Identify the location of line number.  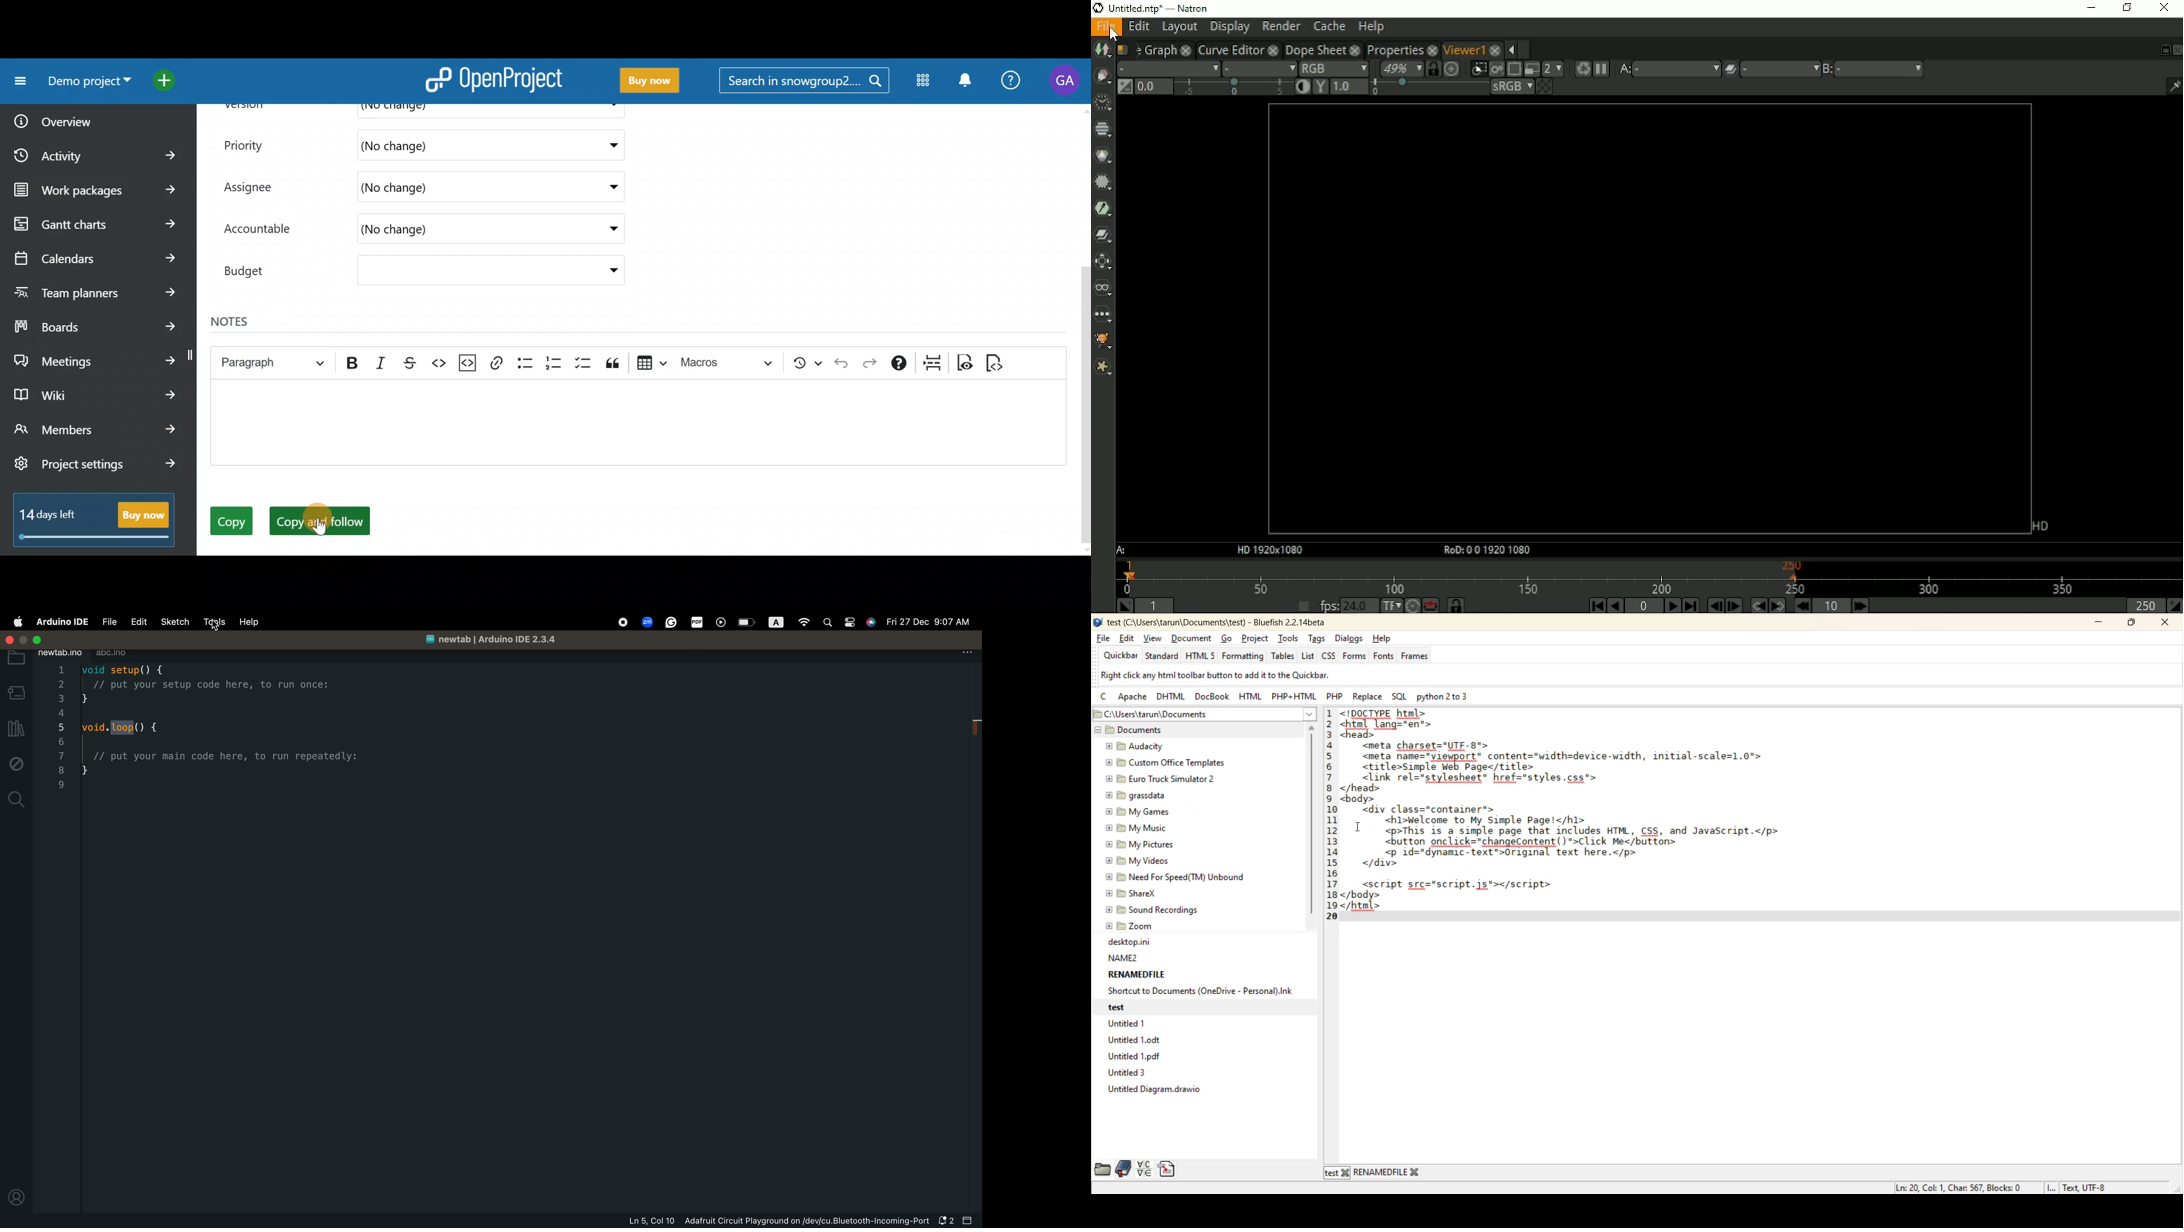
(1331, 818).